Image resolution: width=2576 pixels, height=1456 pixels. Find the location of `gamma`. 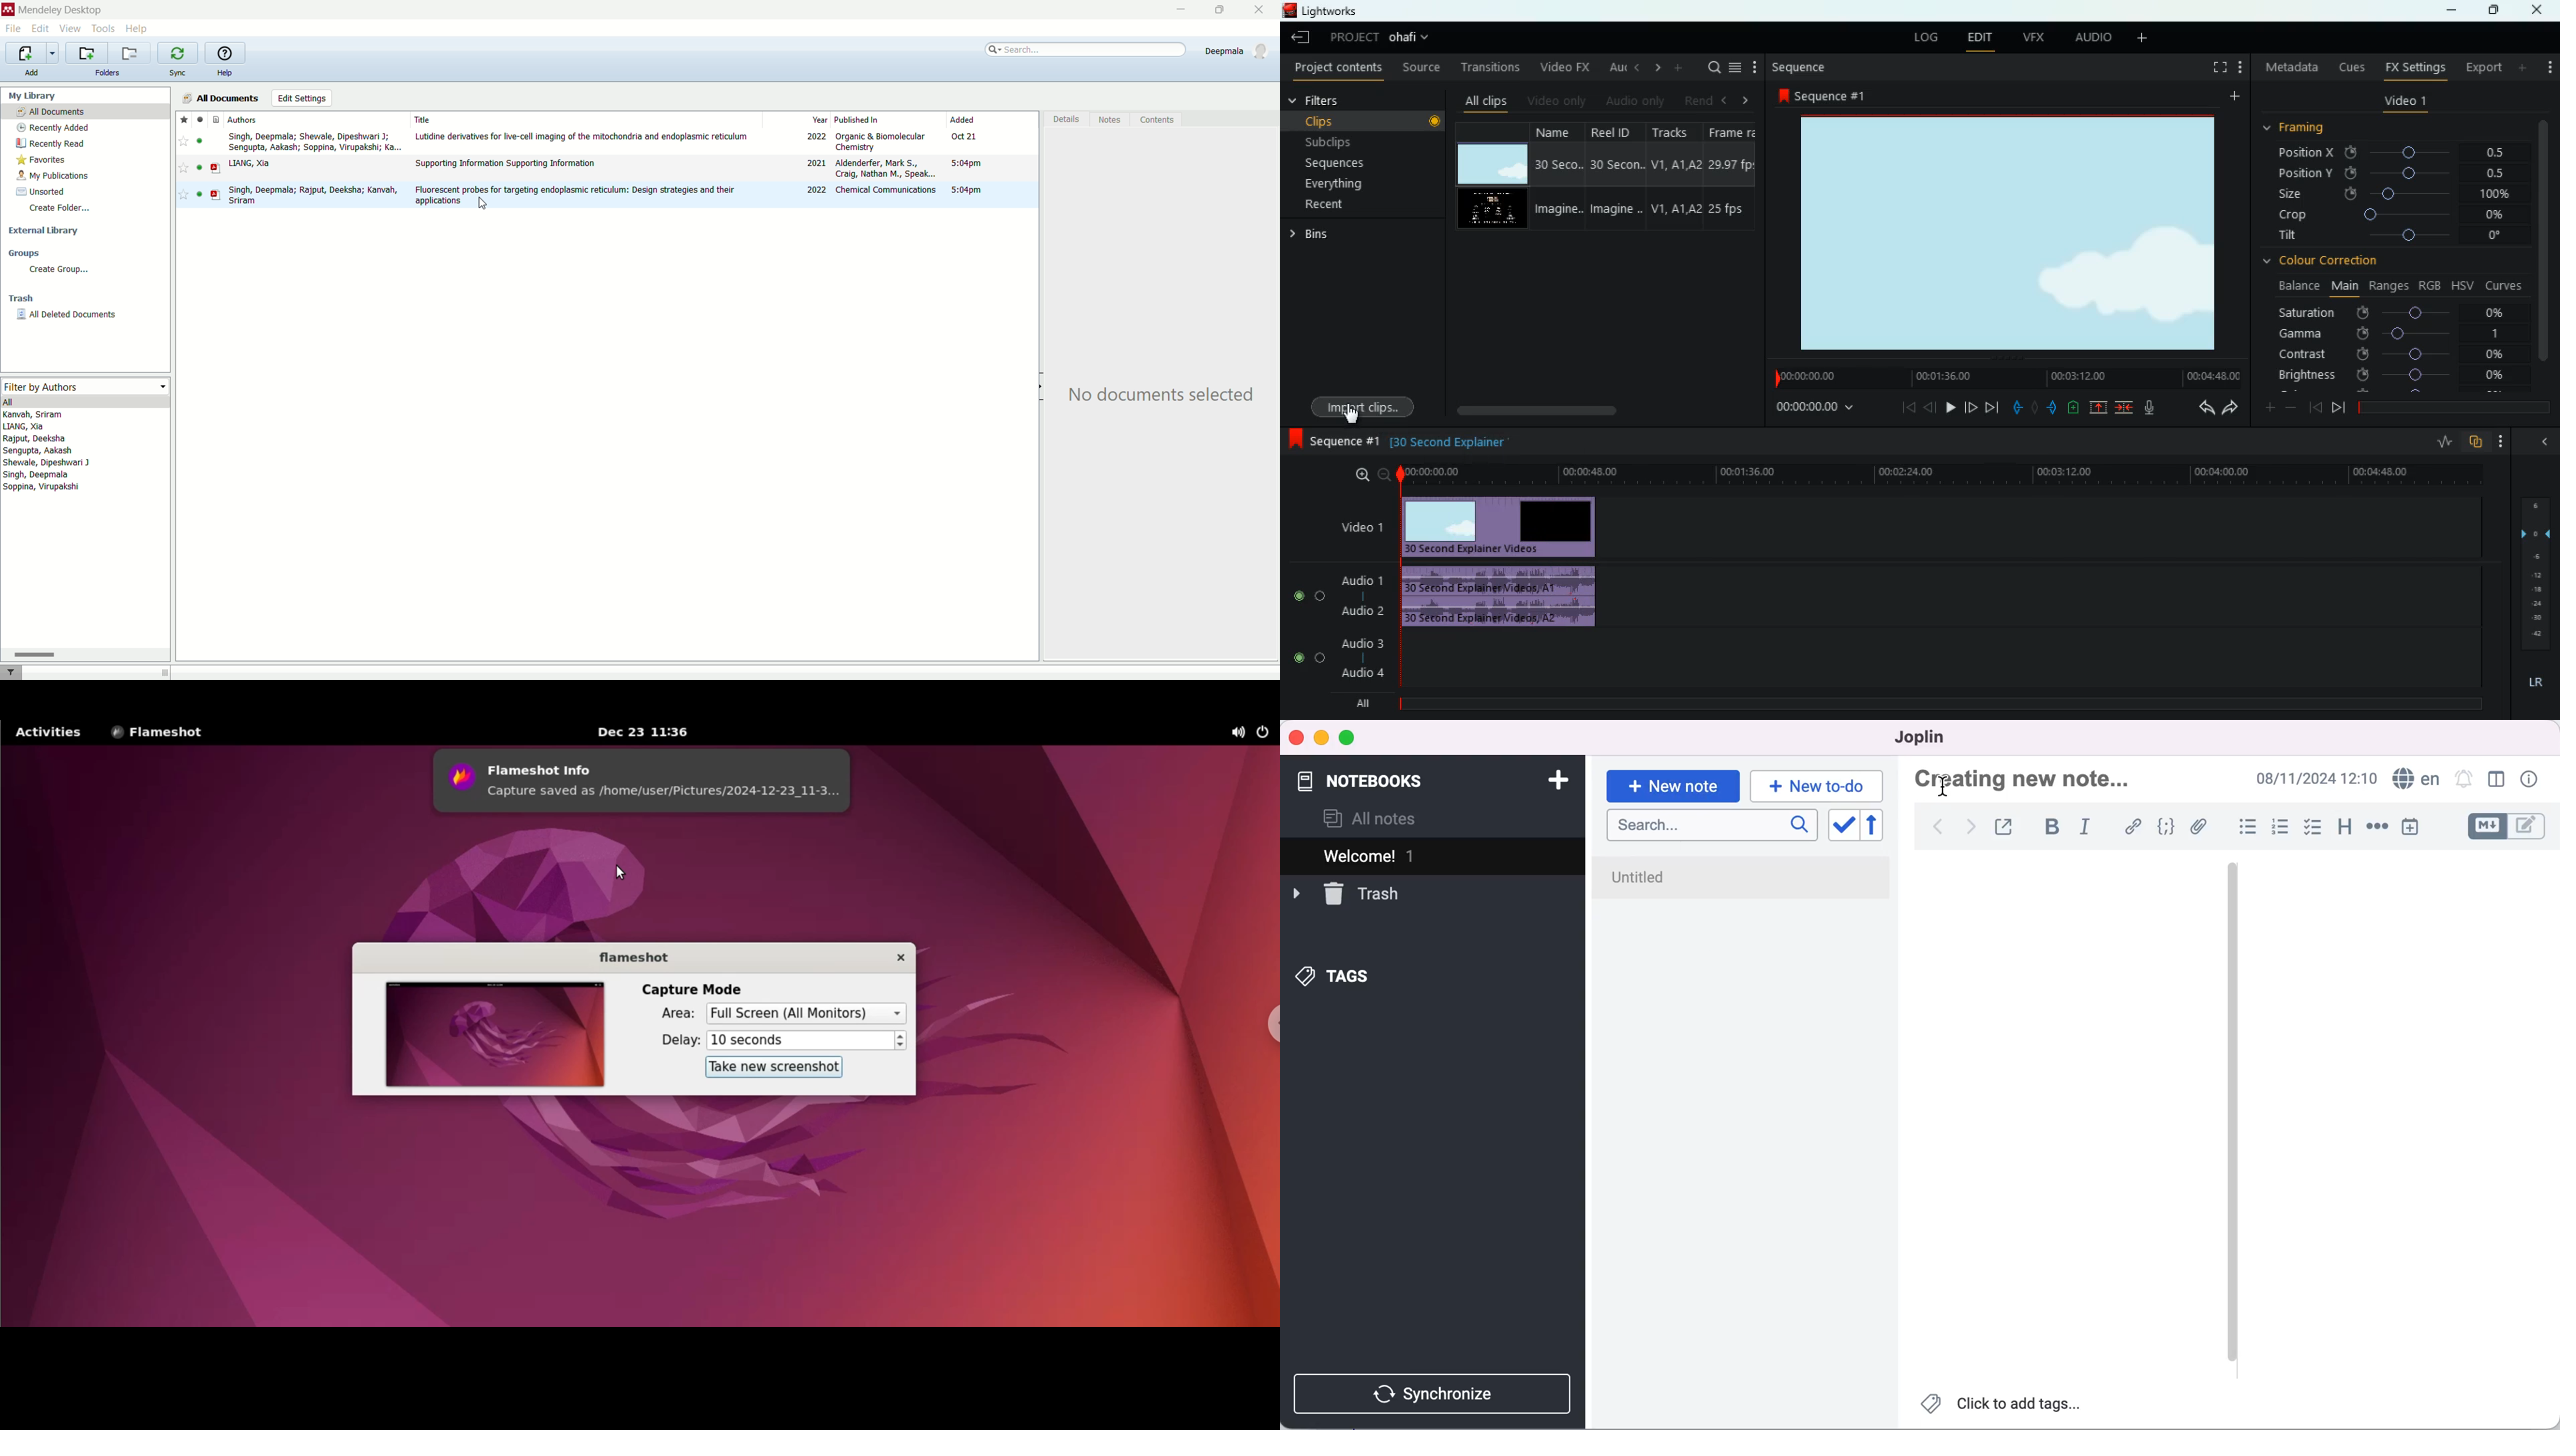

gamma is located at coordinates (2398, 332).